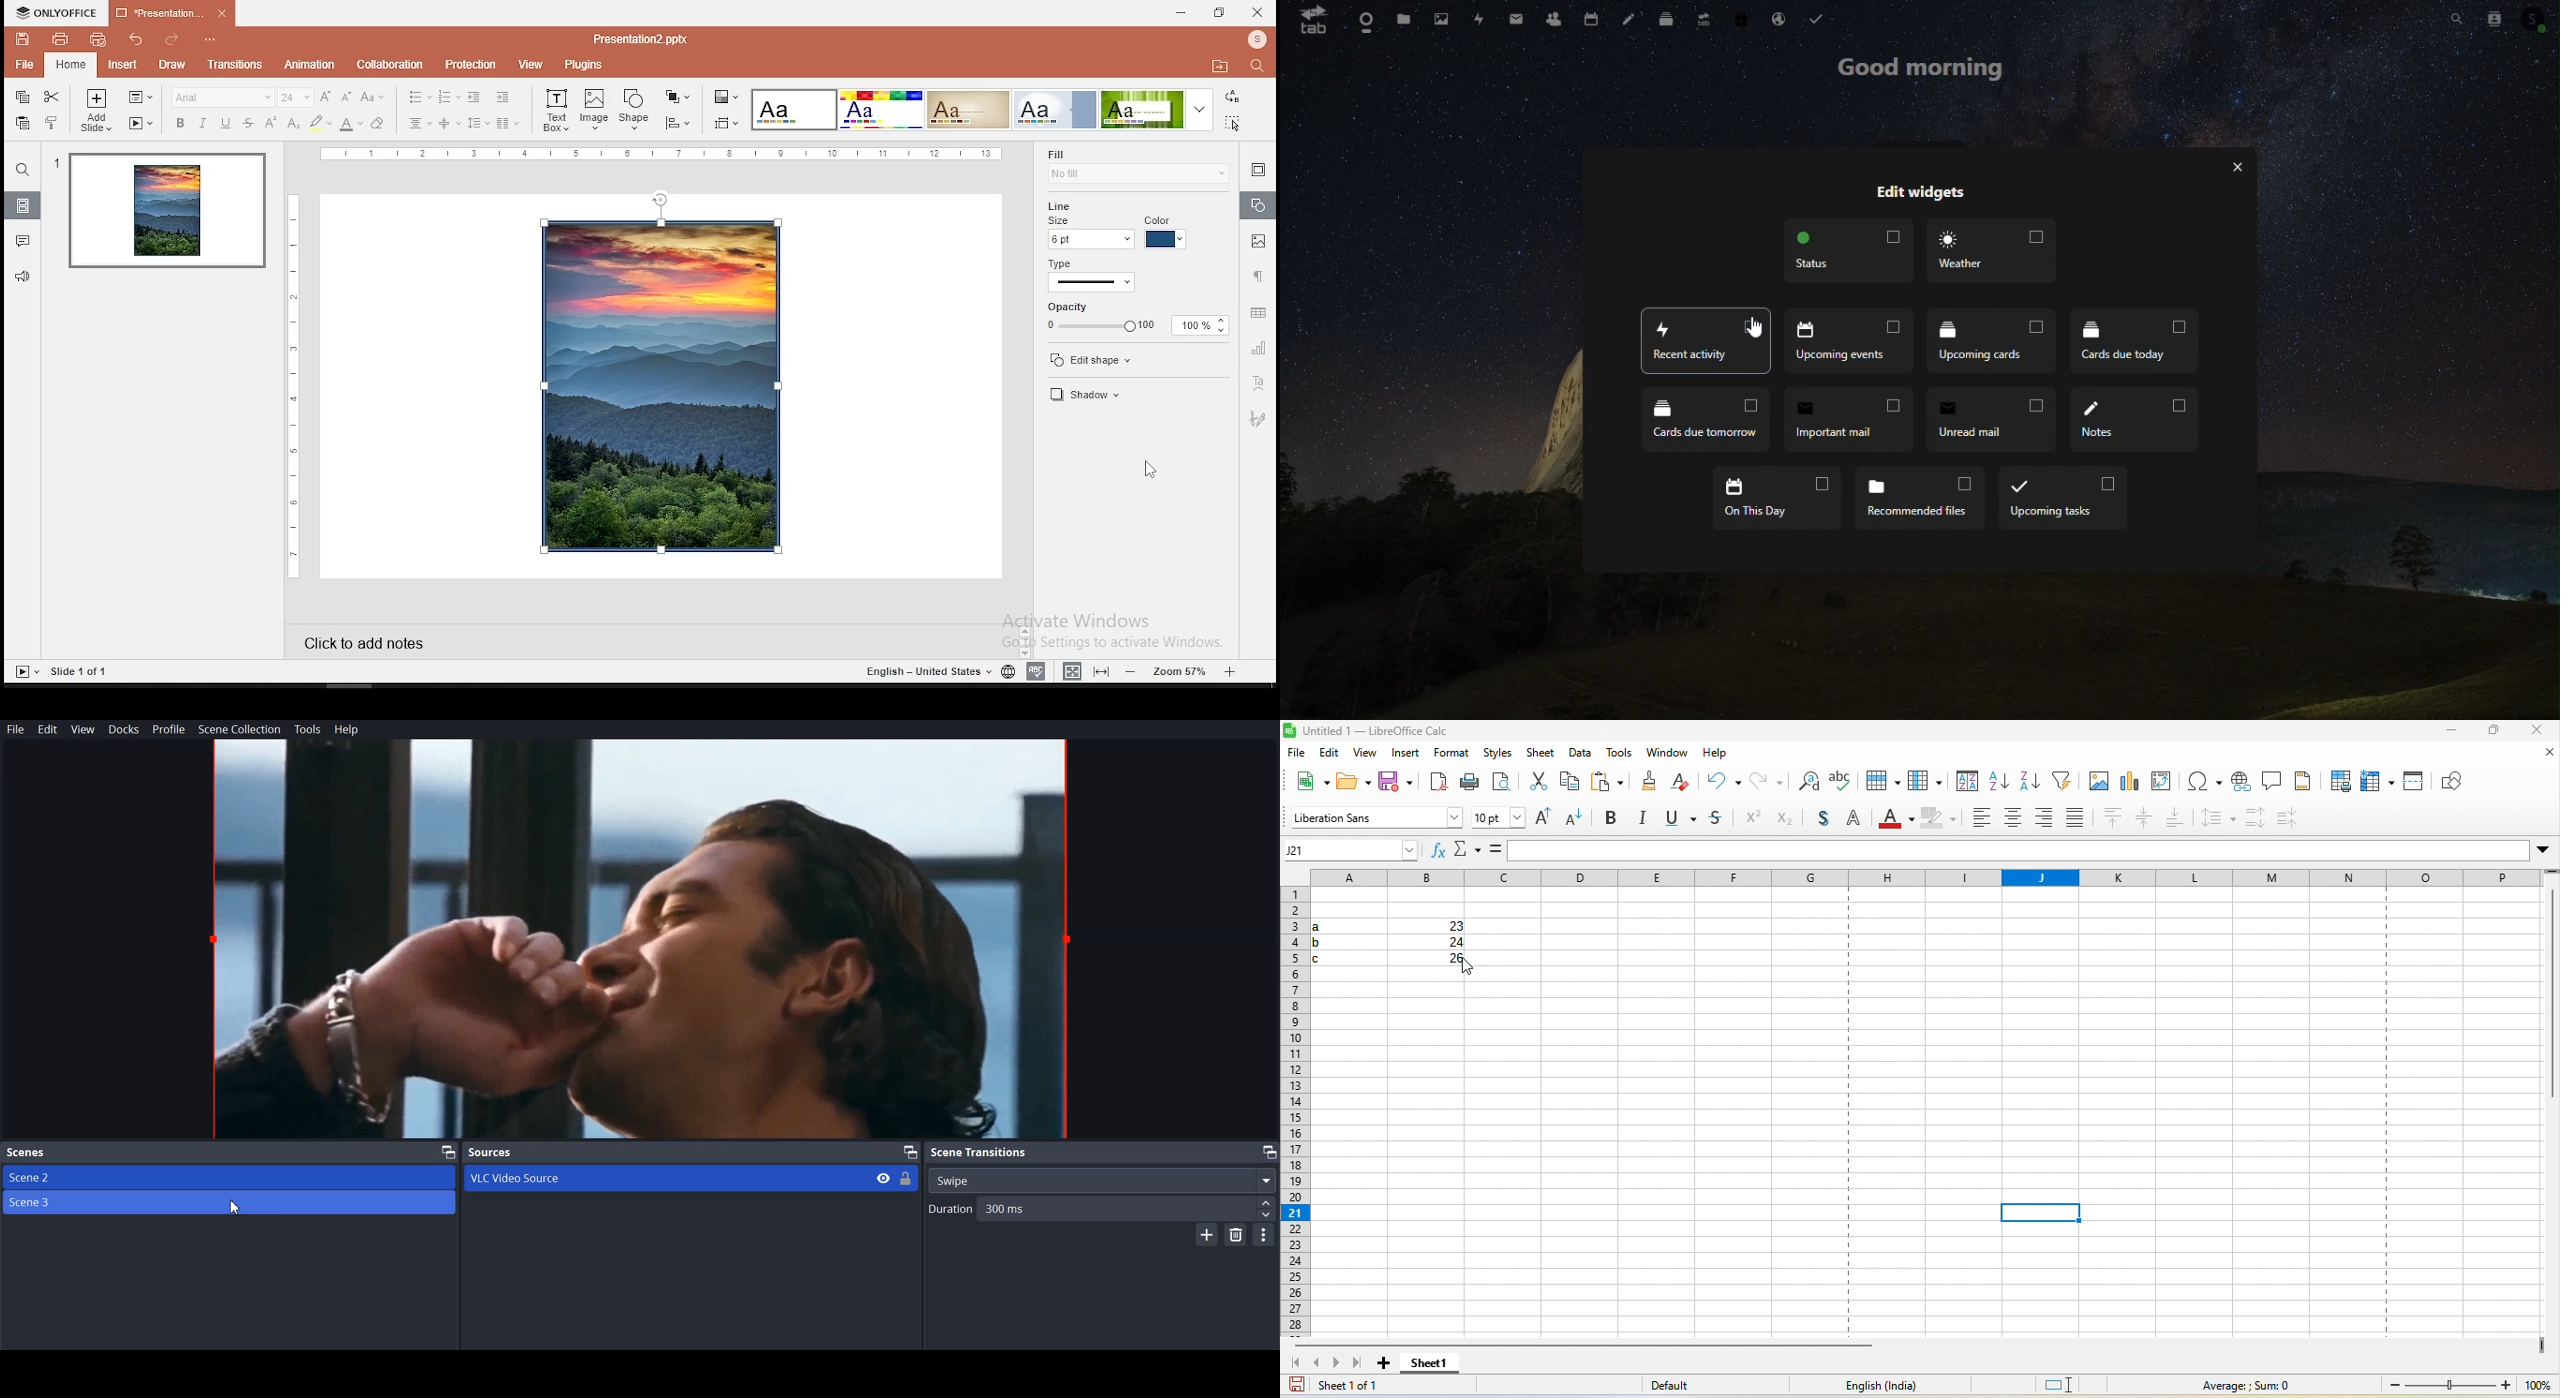 The width and height of the screenshot is (2576, 1400). What do you see at coordinates (1965, 782) in the screenshot?
I see `sort` at bounding box center [1965, 782].